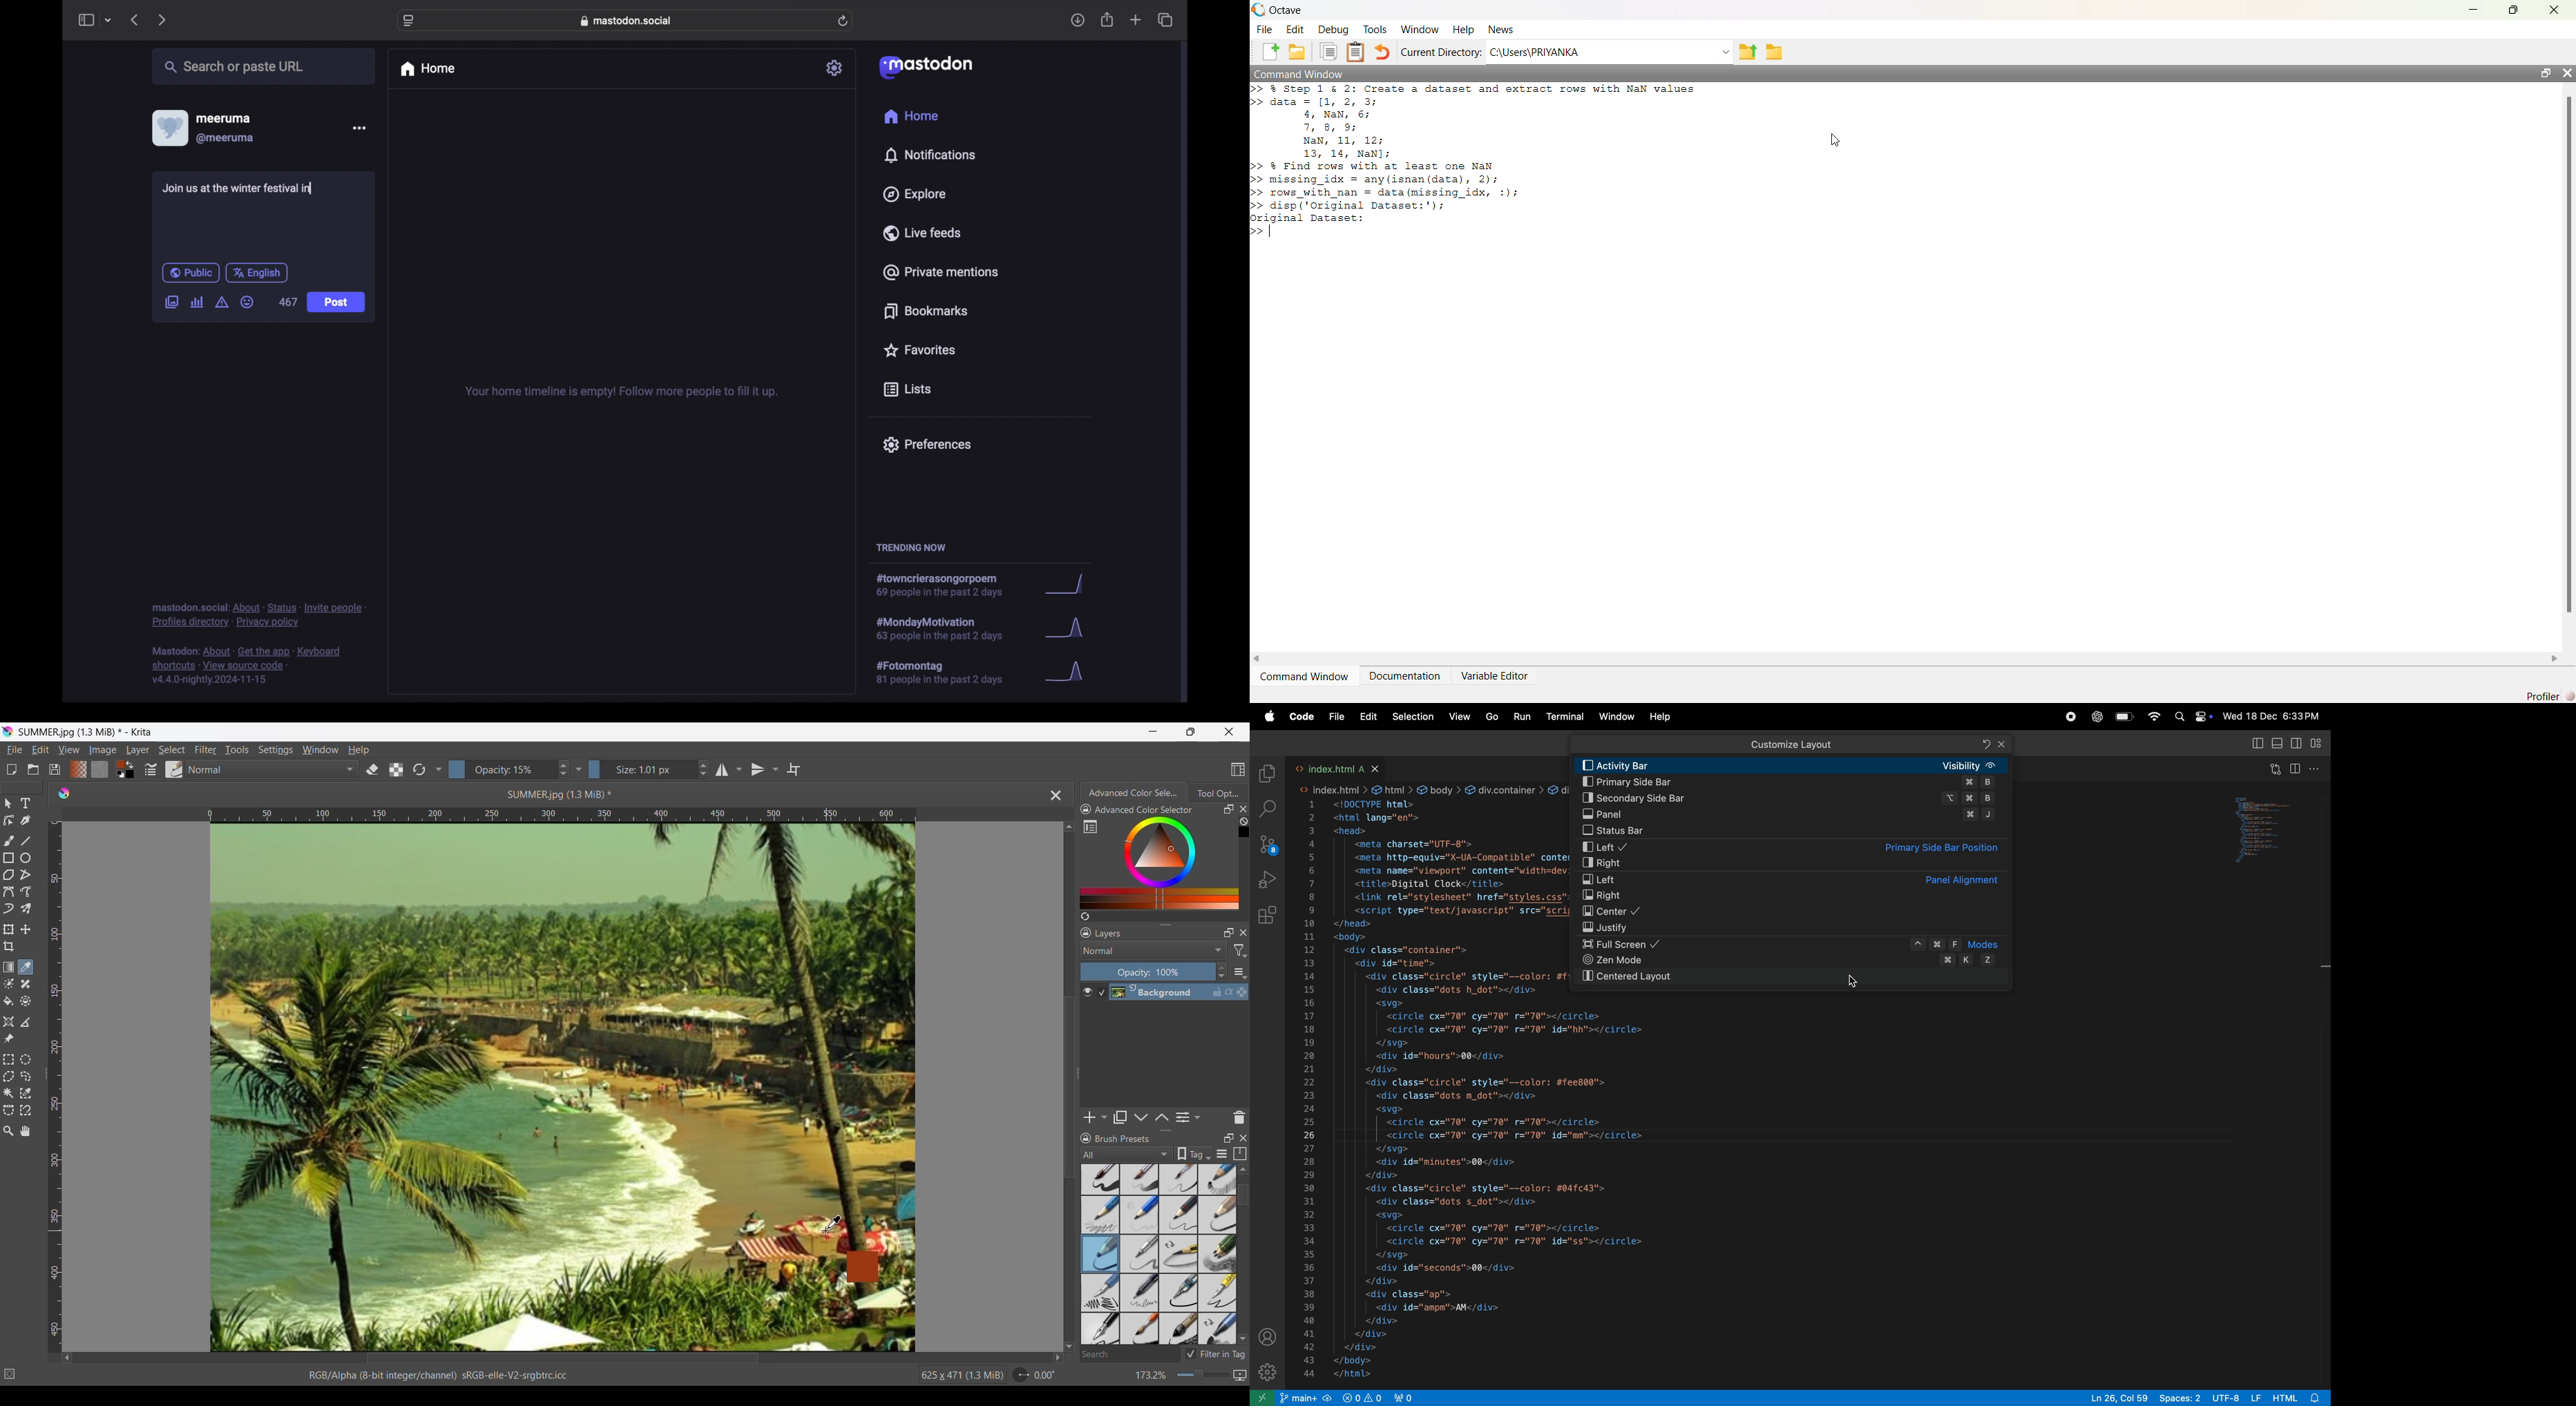 The height and width of the screenshot is (1428, 2576). What do you see at coordinates (2274, 829) in the screenshot?
I see `code window` at bounding box center [2274, 829].